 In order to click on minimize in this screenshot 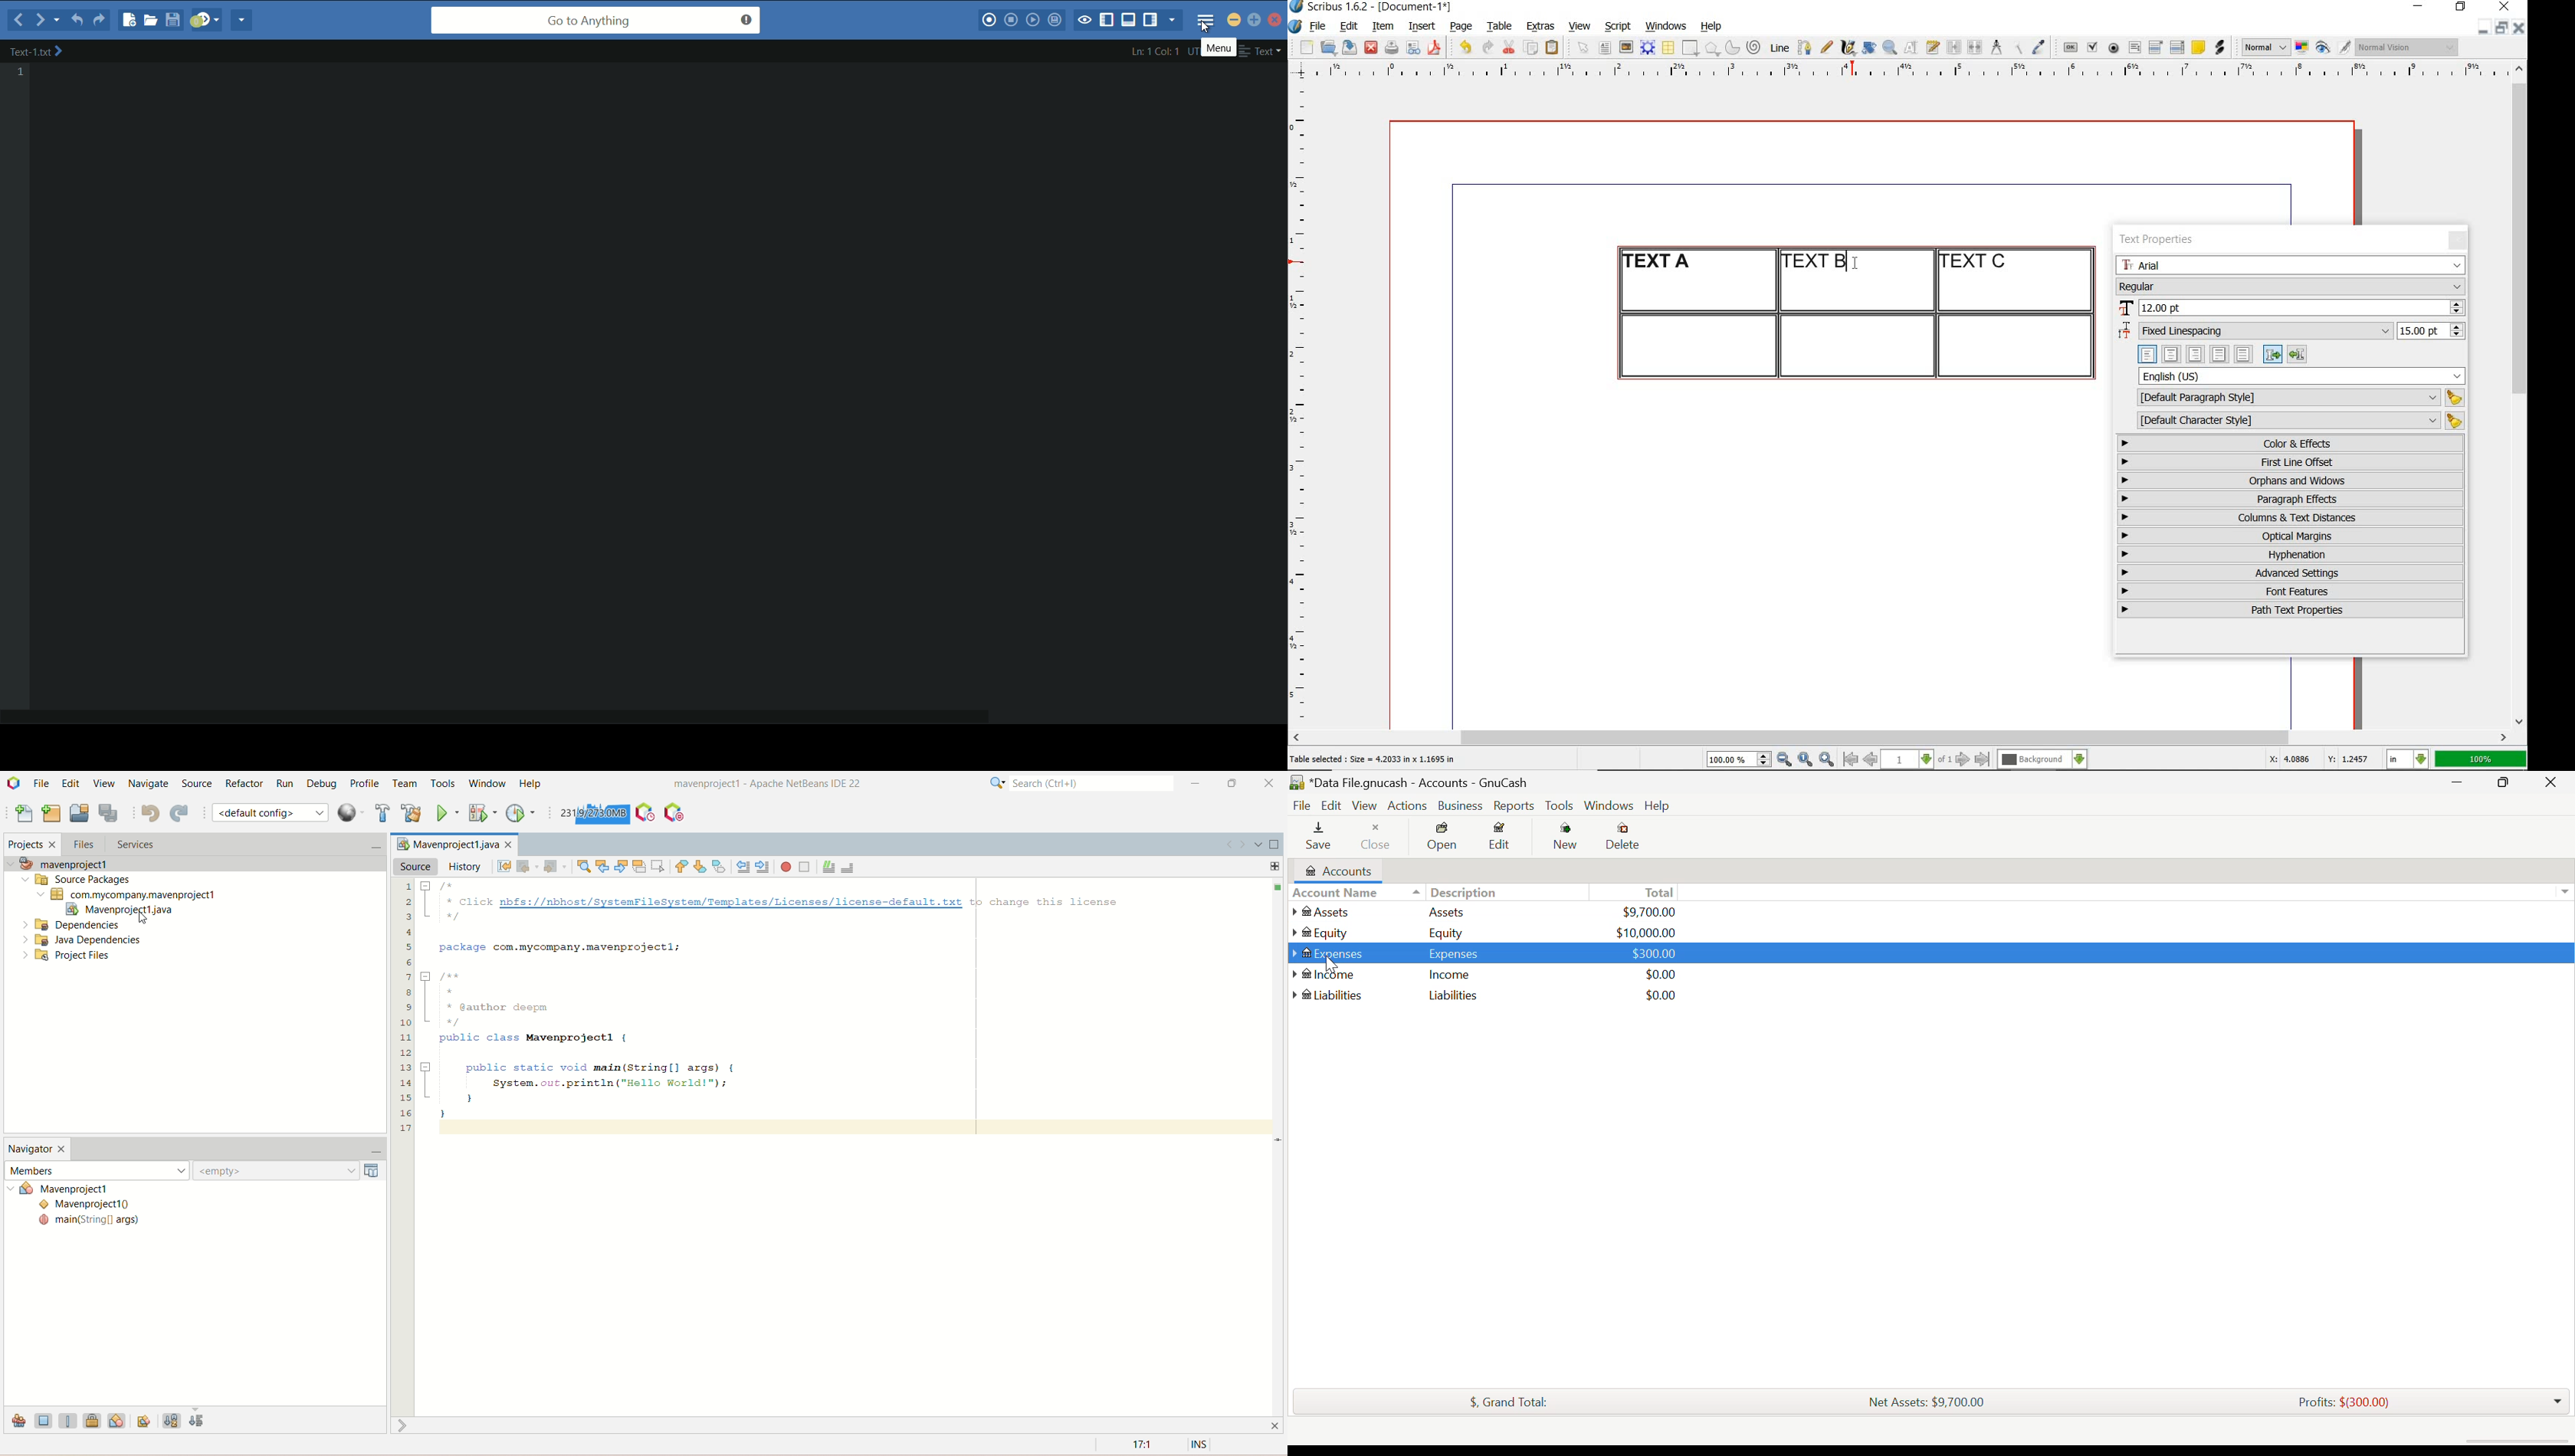, I will do `click(2420, 7)`.